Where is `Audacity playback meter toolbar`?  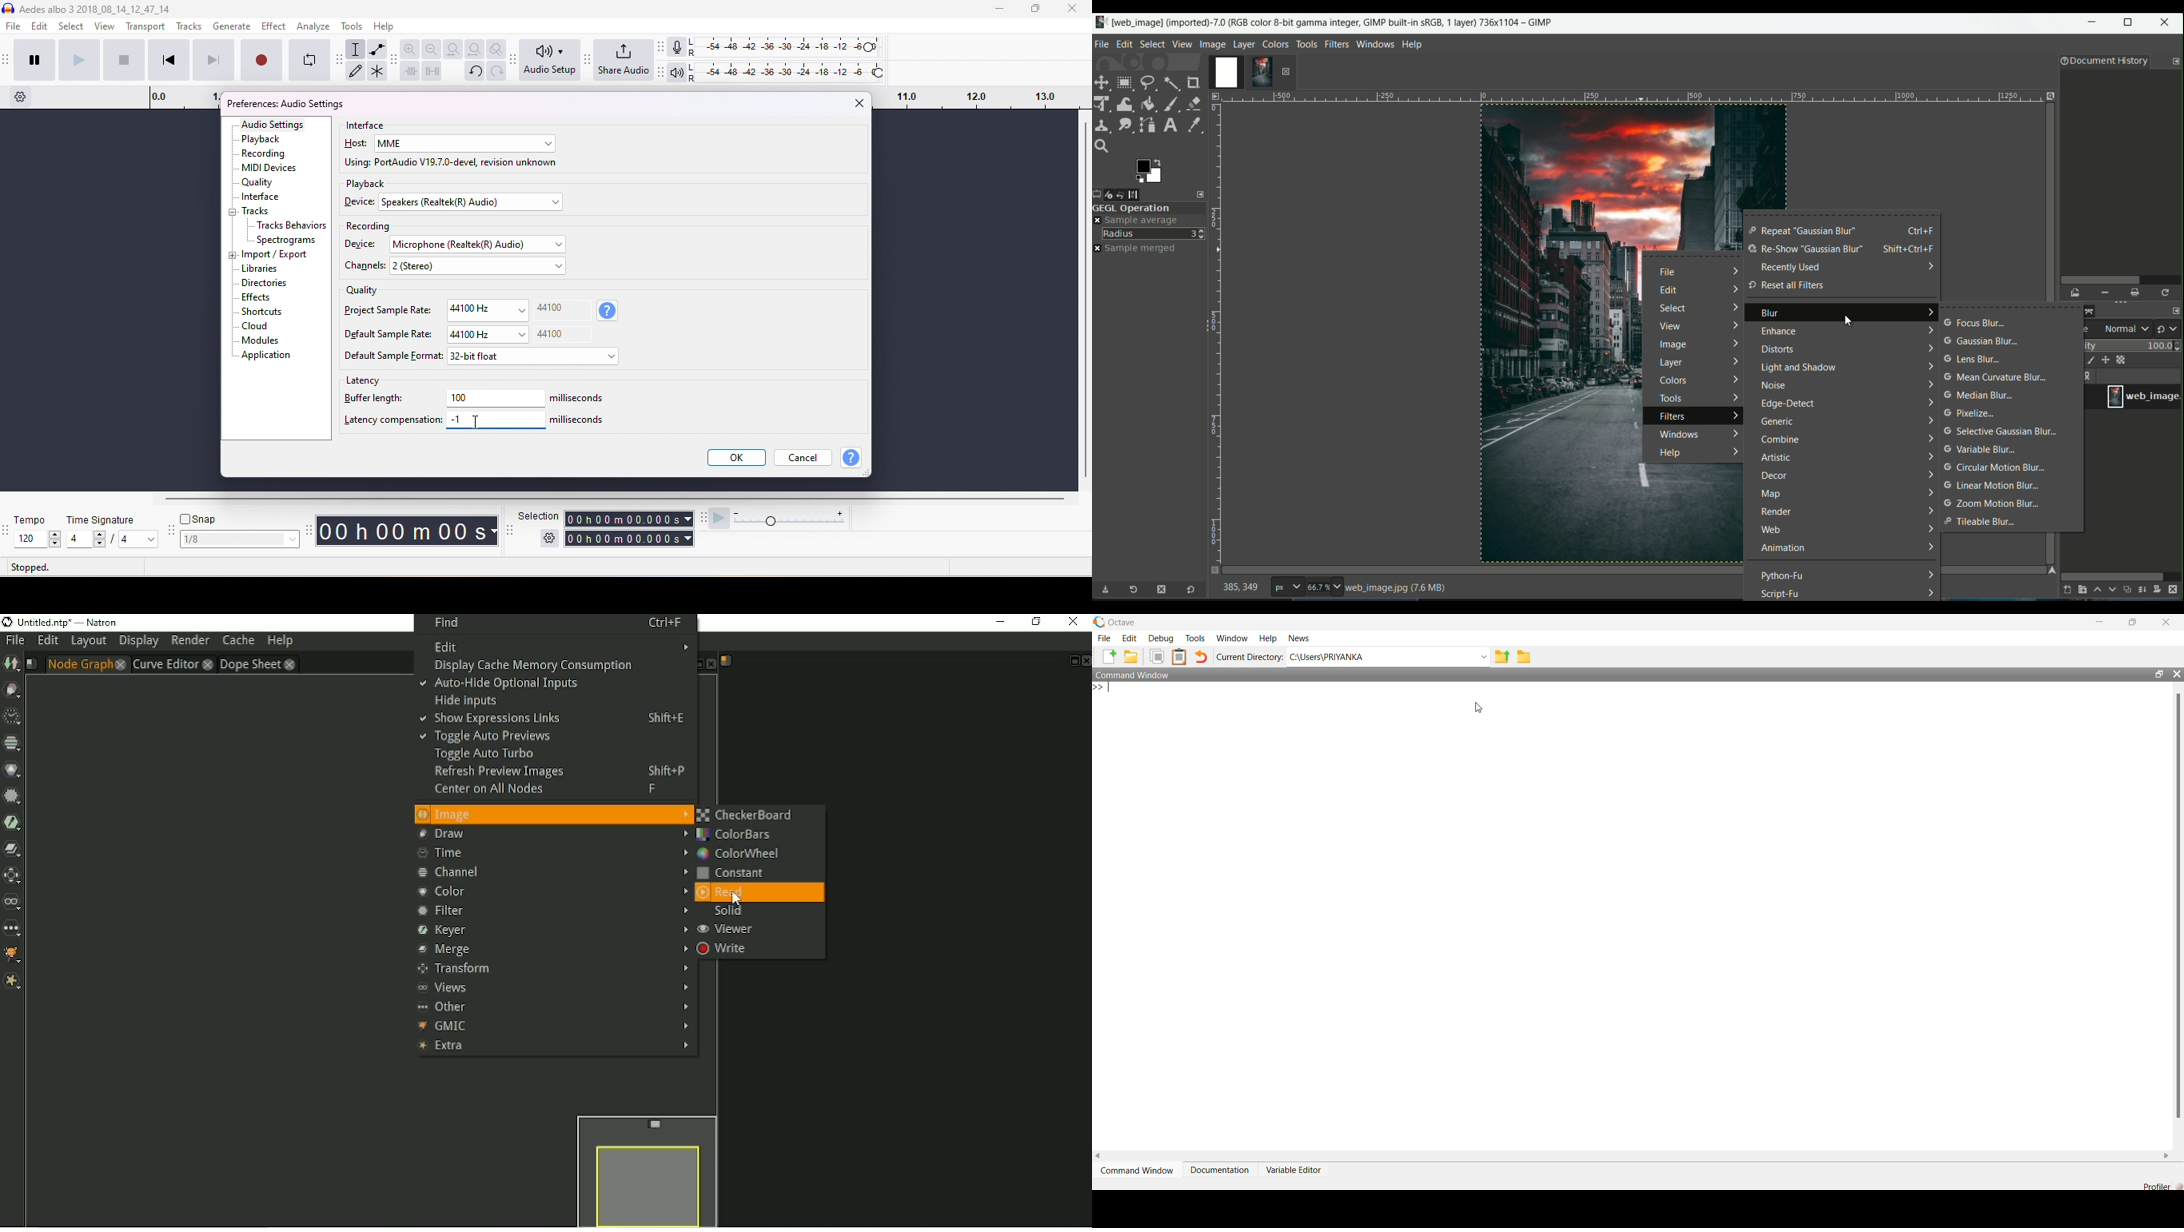
Audacity playback meter toolbar is located at coordinates (662, 73).